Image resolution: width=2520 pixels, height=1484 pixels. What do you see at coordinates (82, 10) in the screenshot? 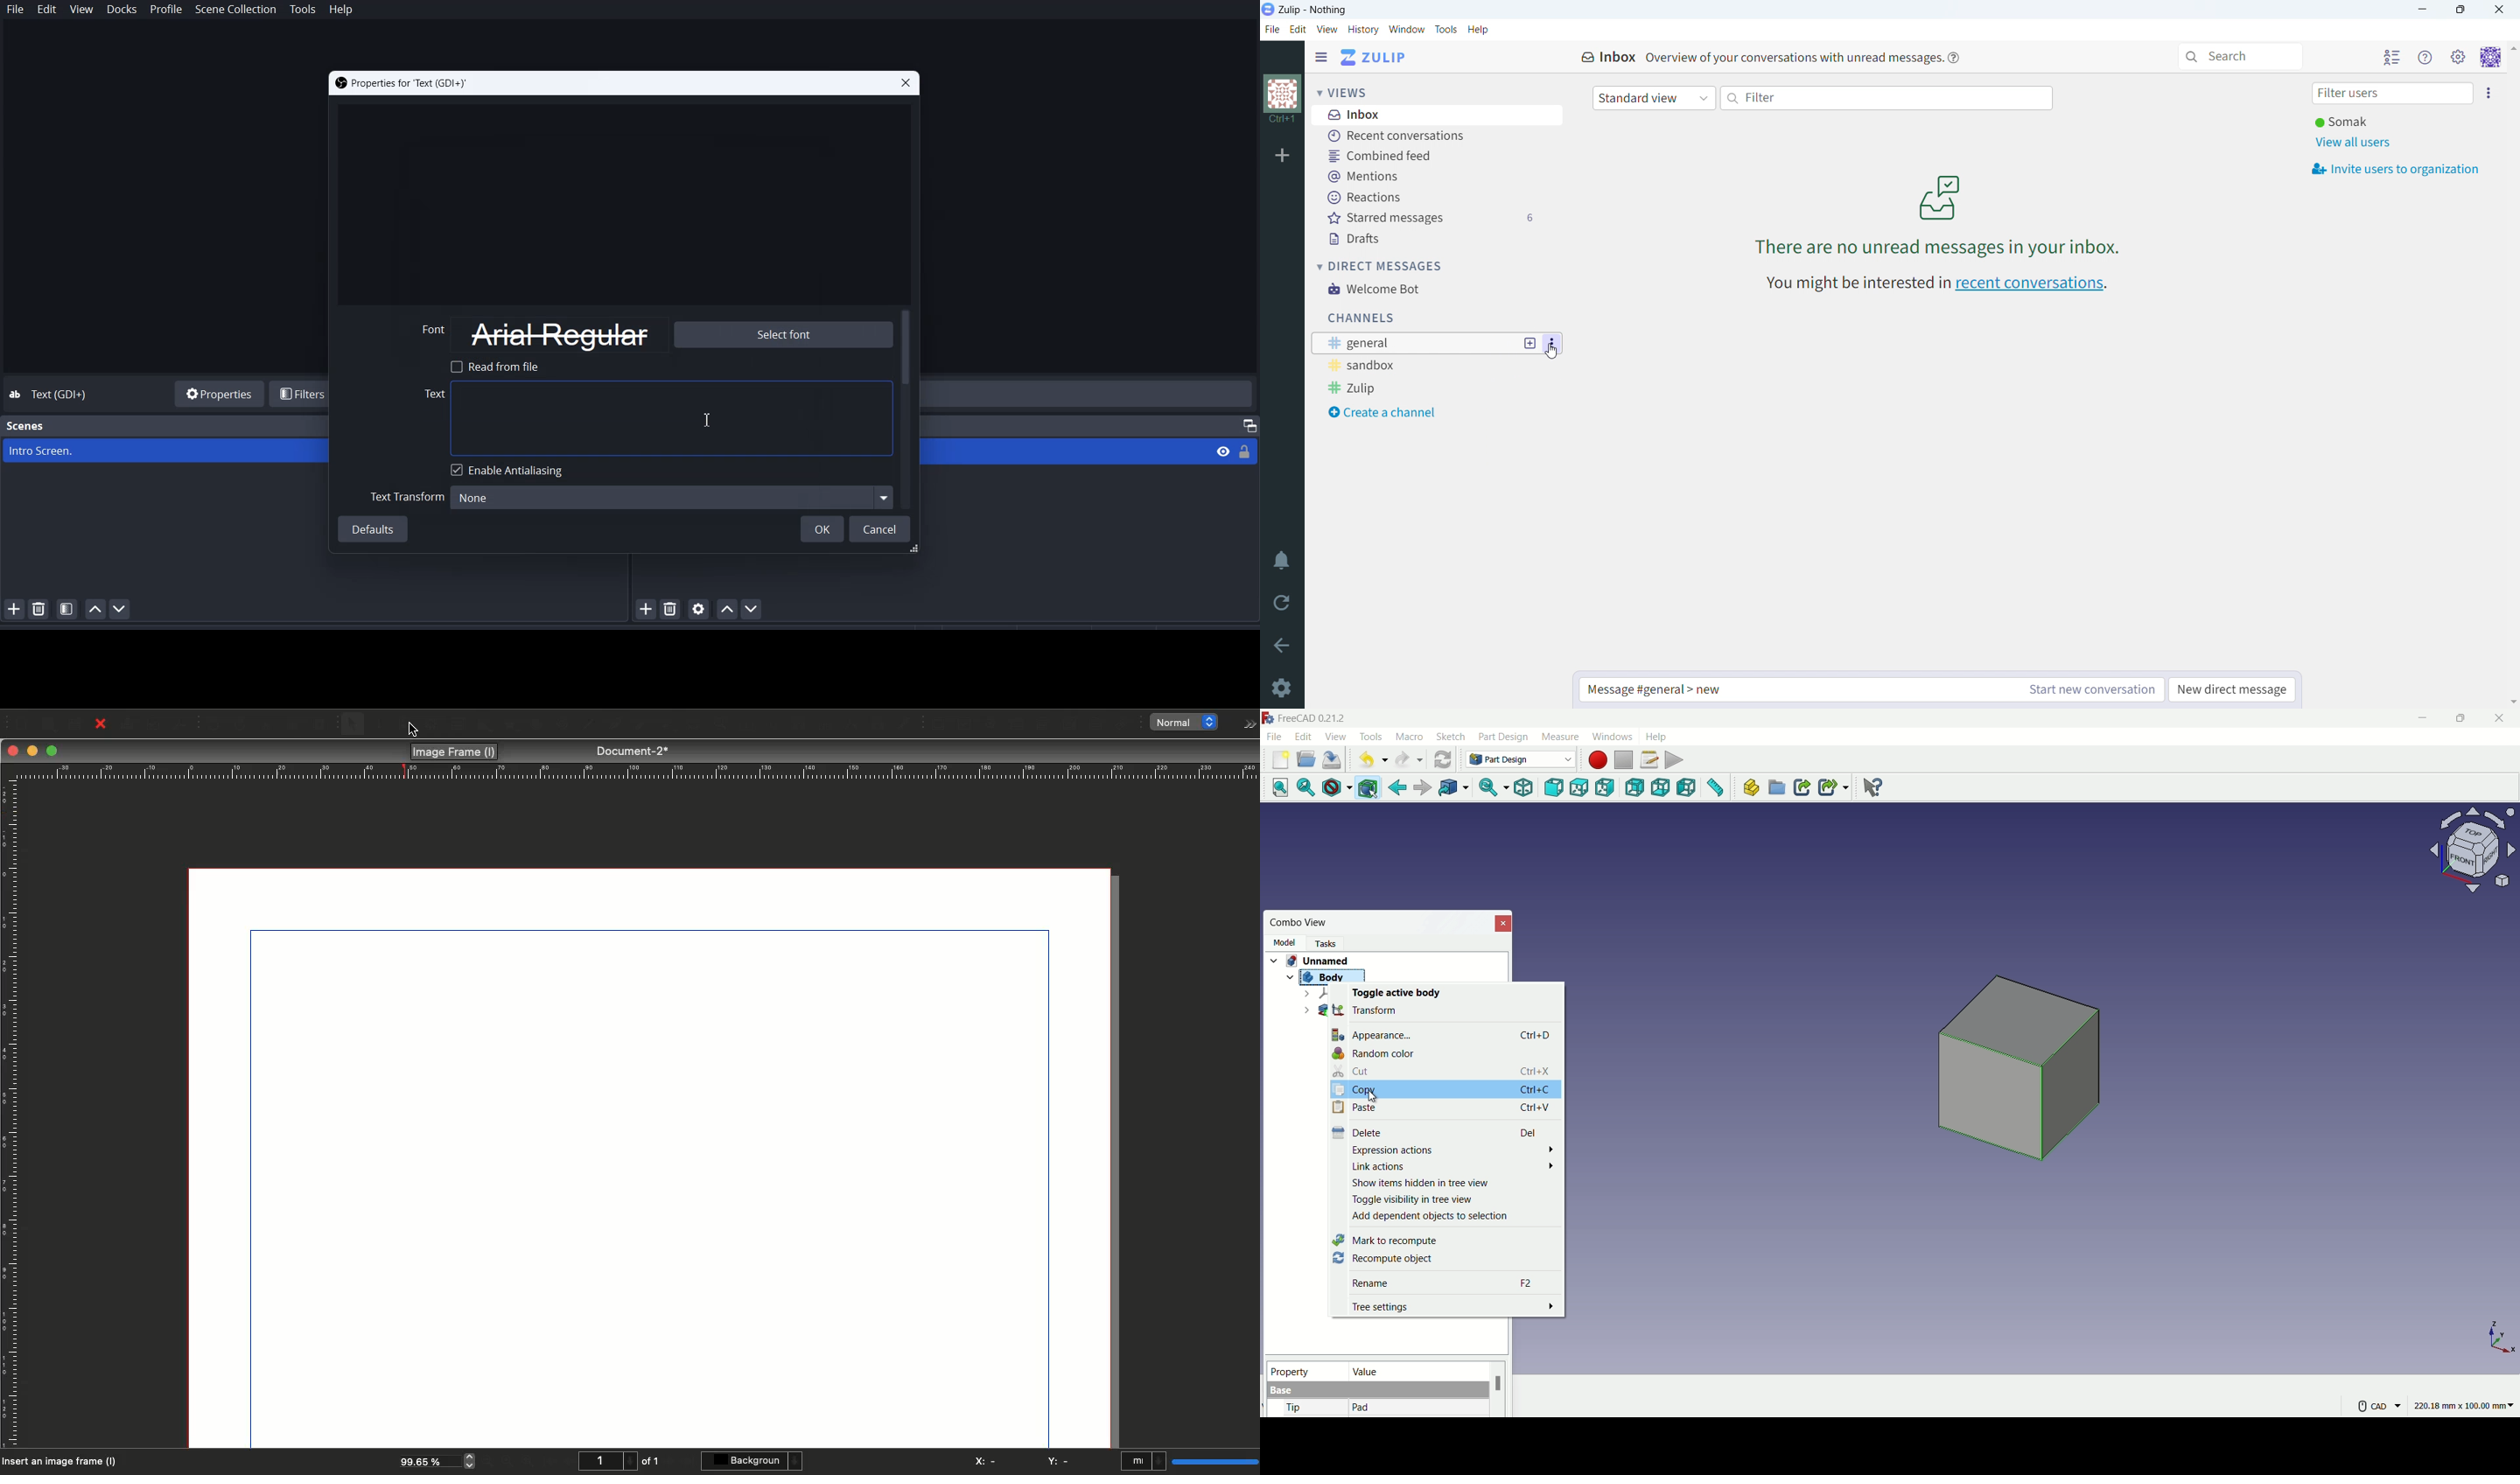
I see `View` at bounding box center [82, 10].